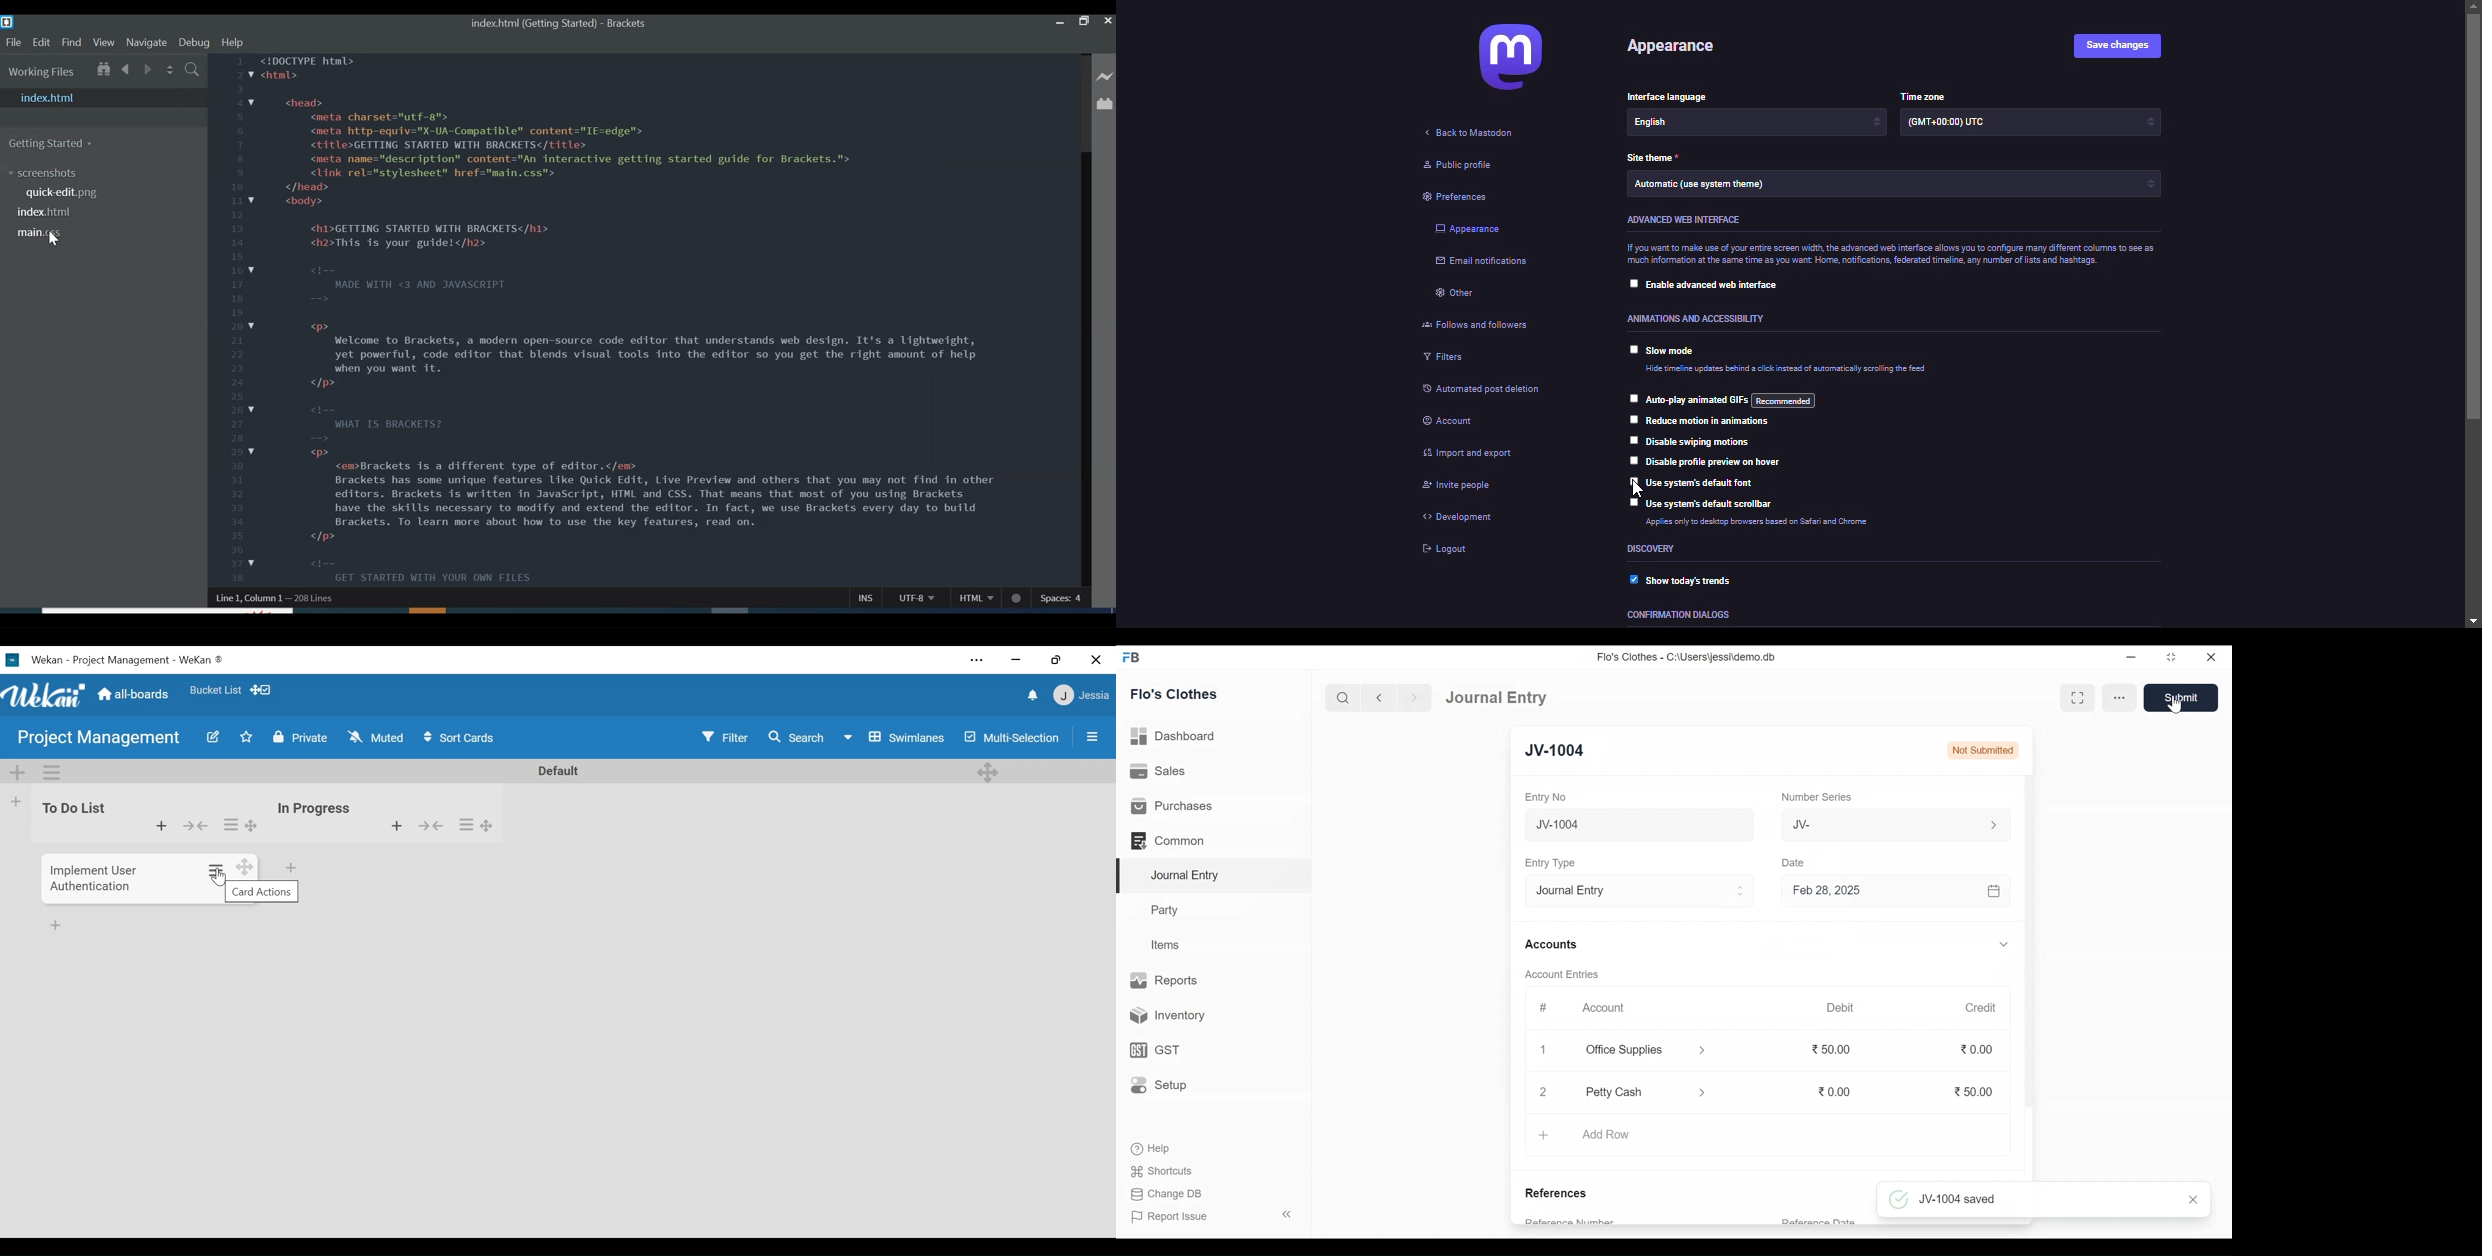 This screenshot has width=2492, height=1260. What do you see at coordinates (1891, 893) in the screenshot?
I see `Feb 28, 2025` at bounding box center [1891, 893].